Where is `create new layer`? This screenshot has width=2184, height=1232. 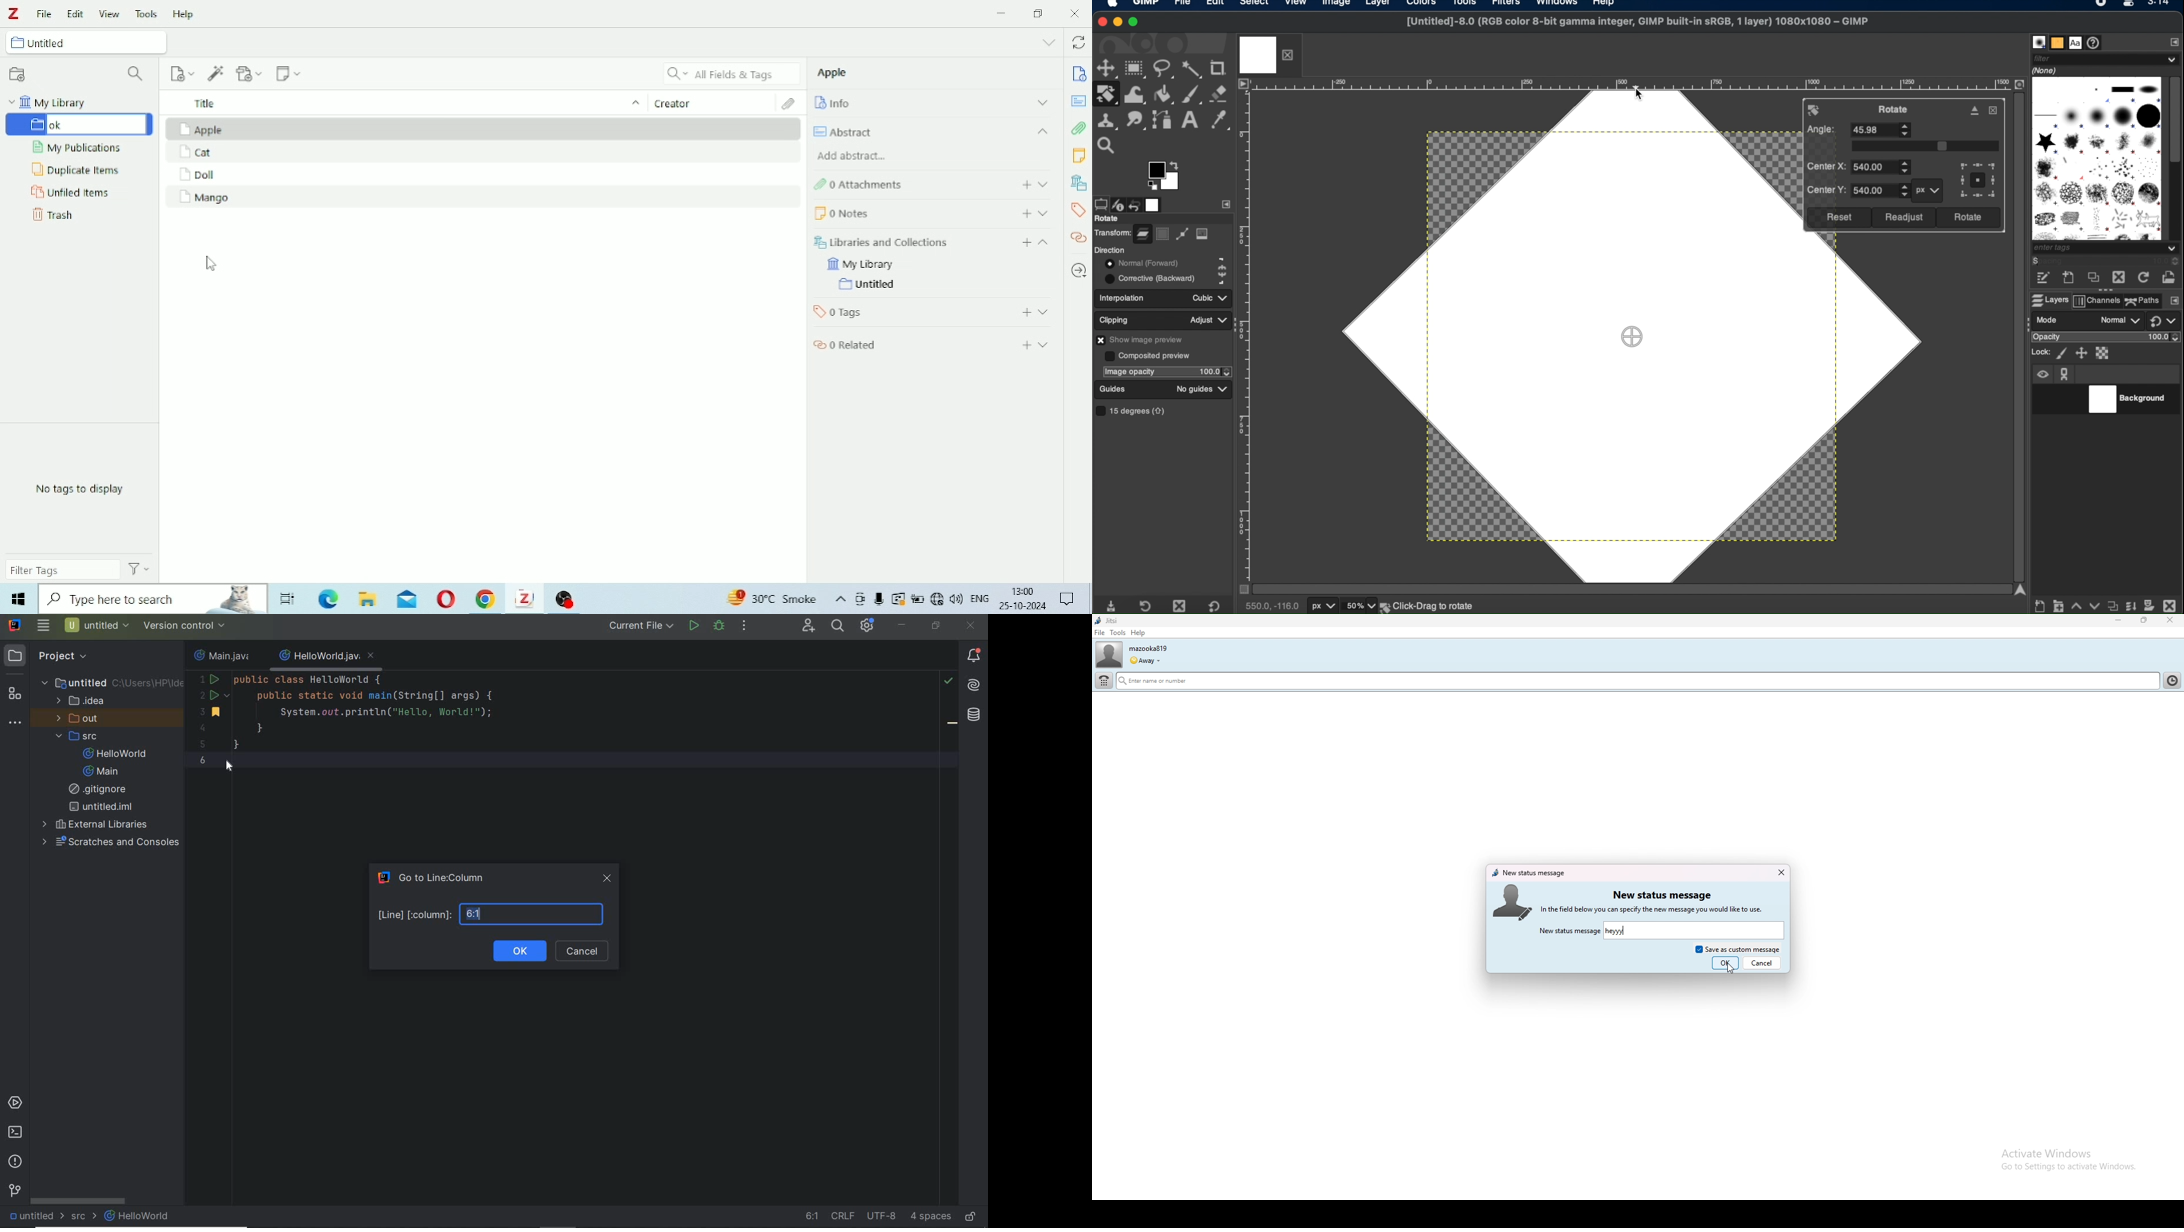
create new layer is located at coordinates (2041, 607).